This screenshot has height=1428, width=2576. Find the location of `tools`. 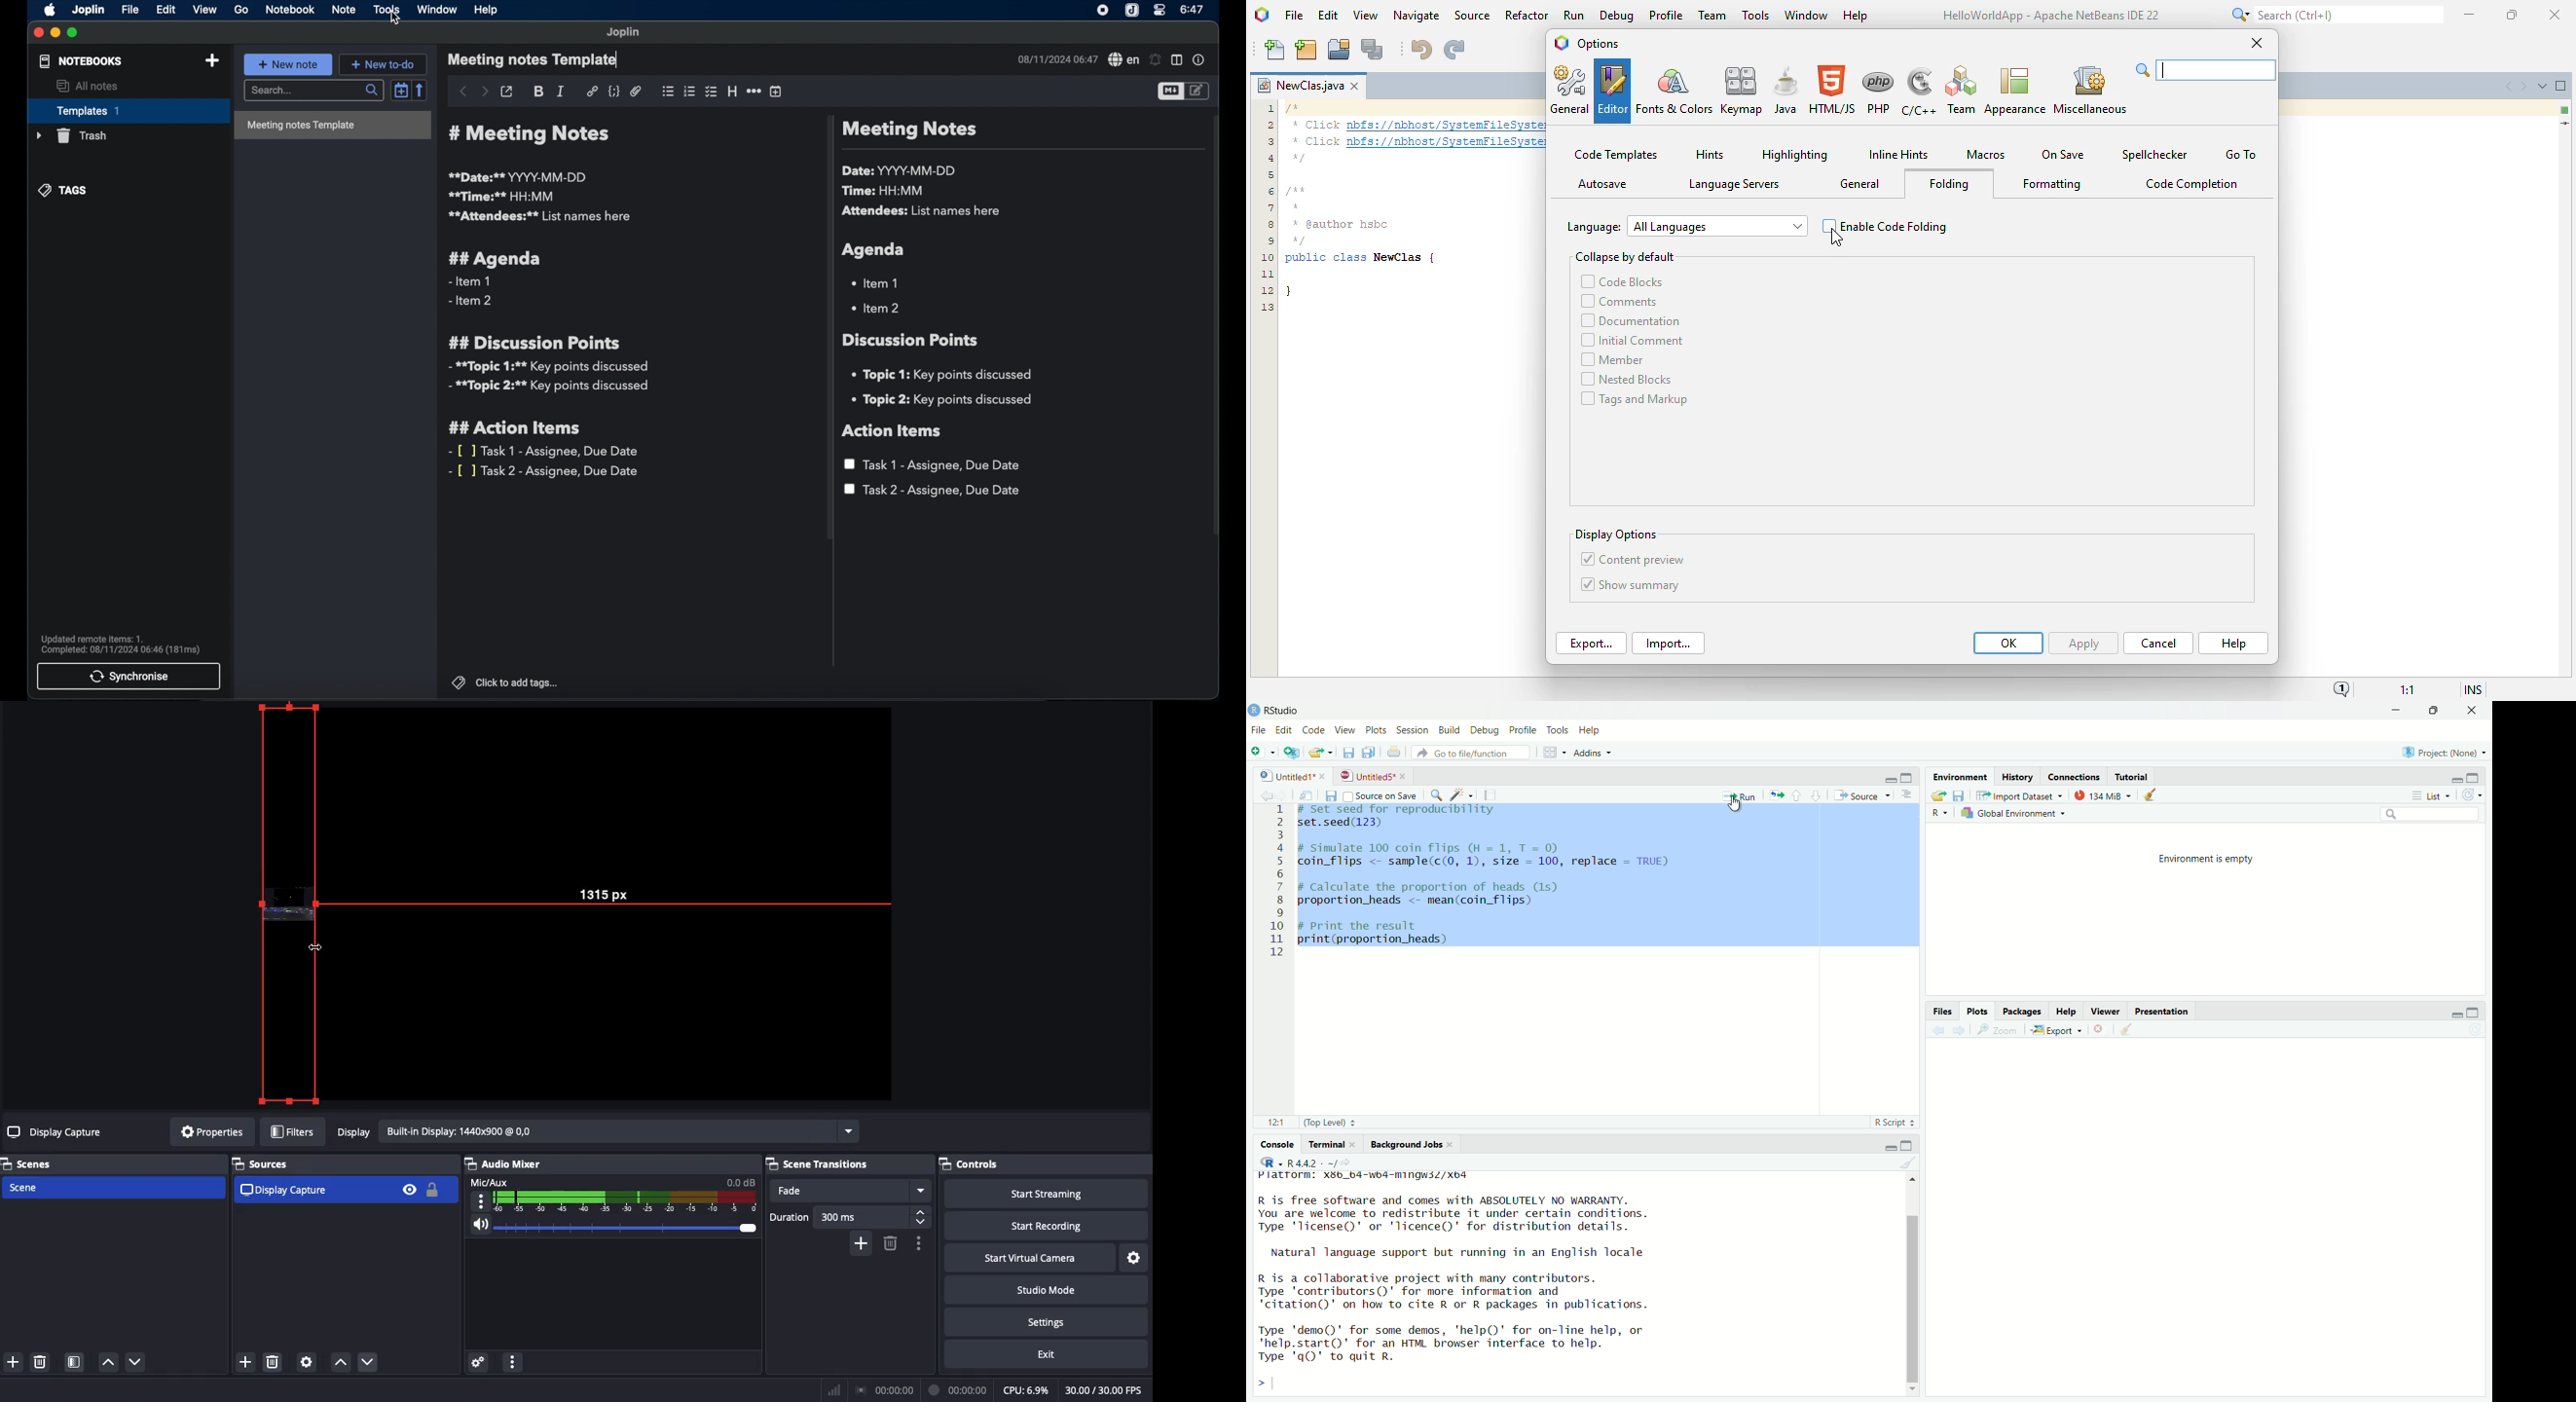

tools is located at coordinates (386, 9).